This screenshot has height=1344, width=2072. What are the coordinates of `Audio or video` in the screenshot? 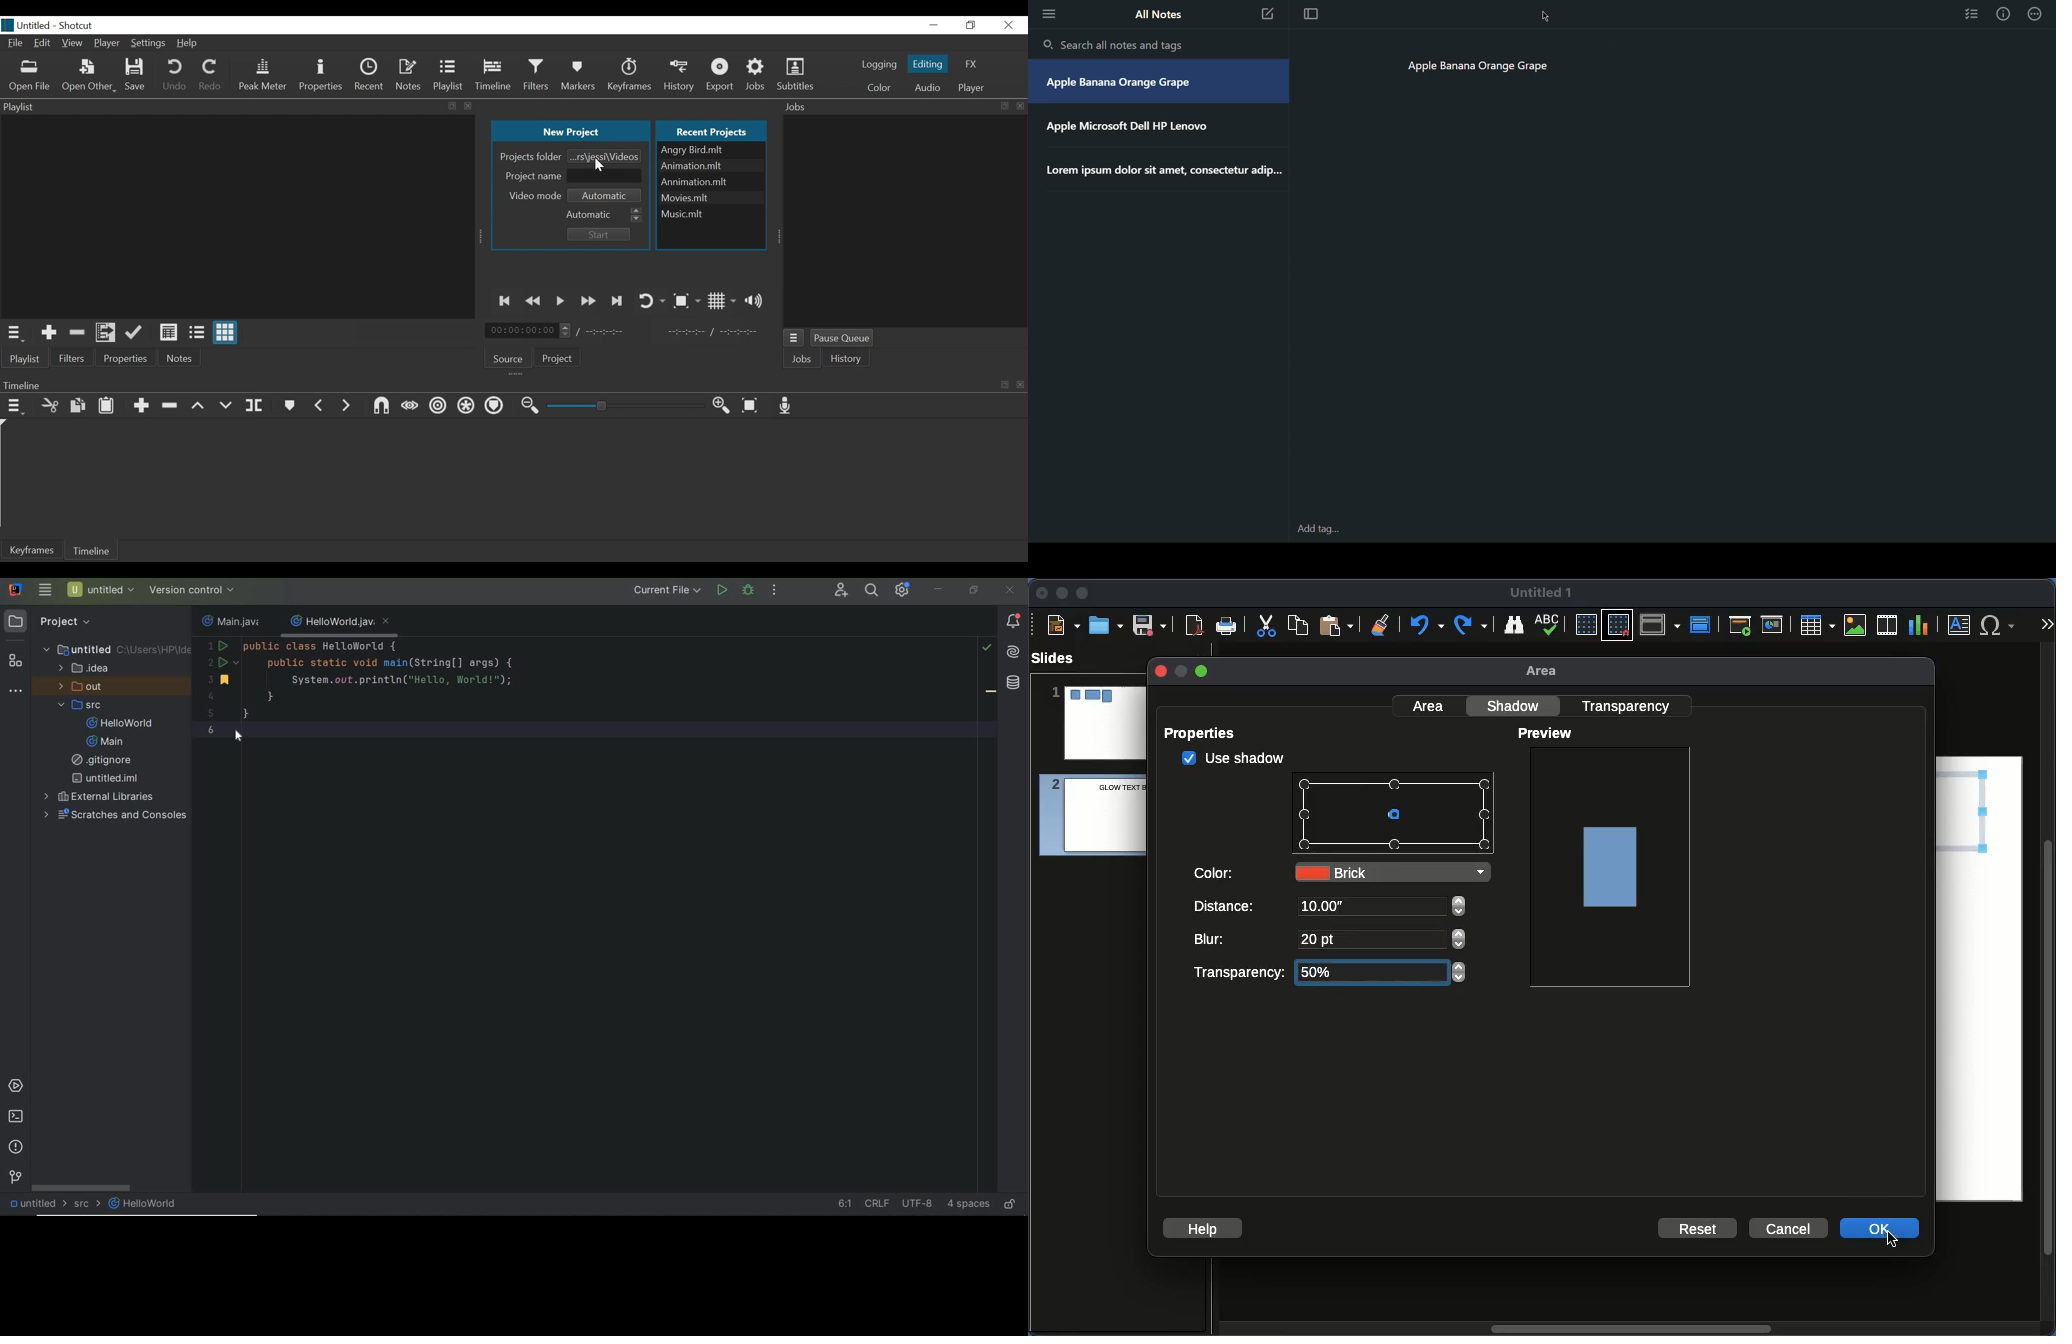 It's located at (1888, 625).